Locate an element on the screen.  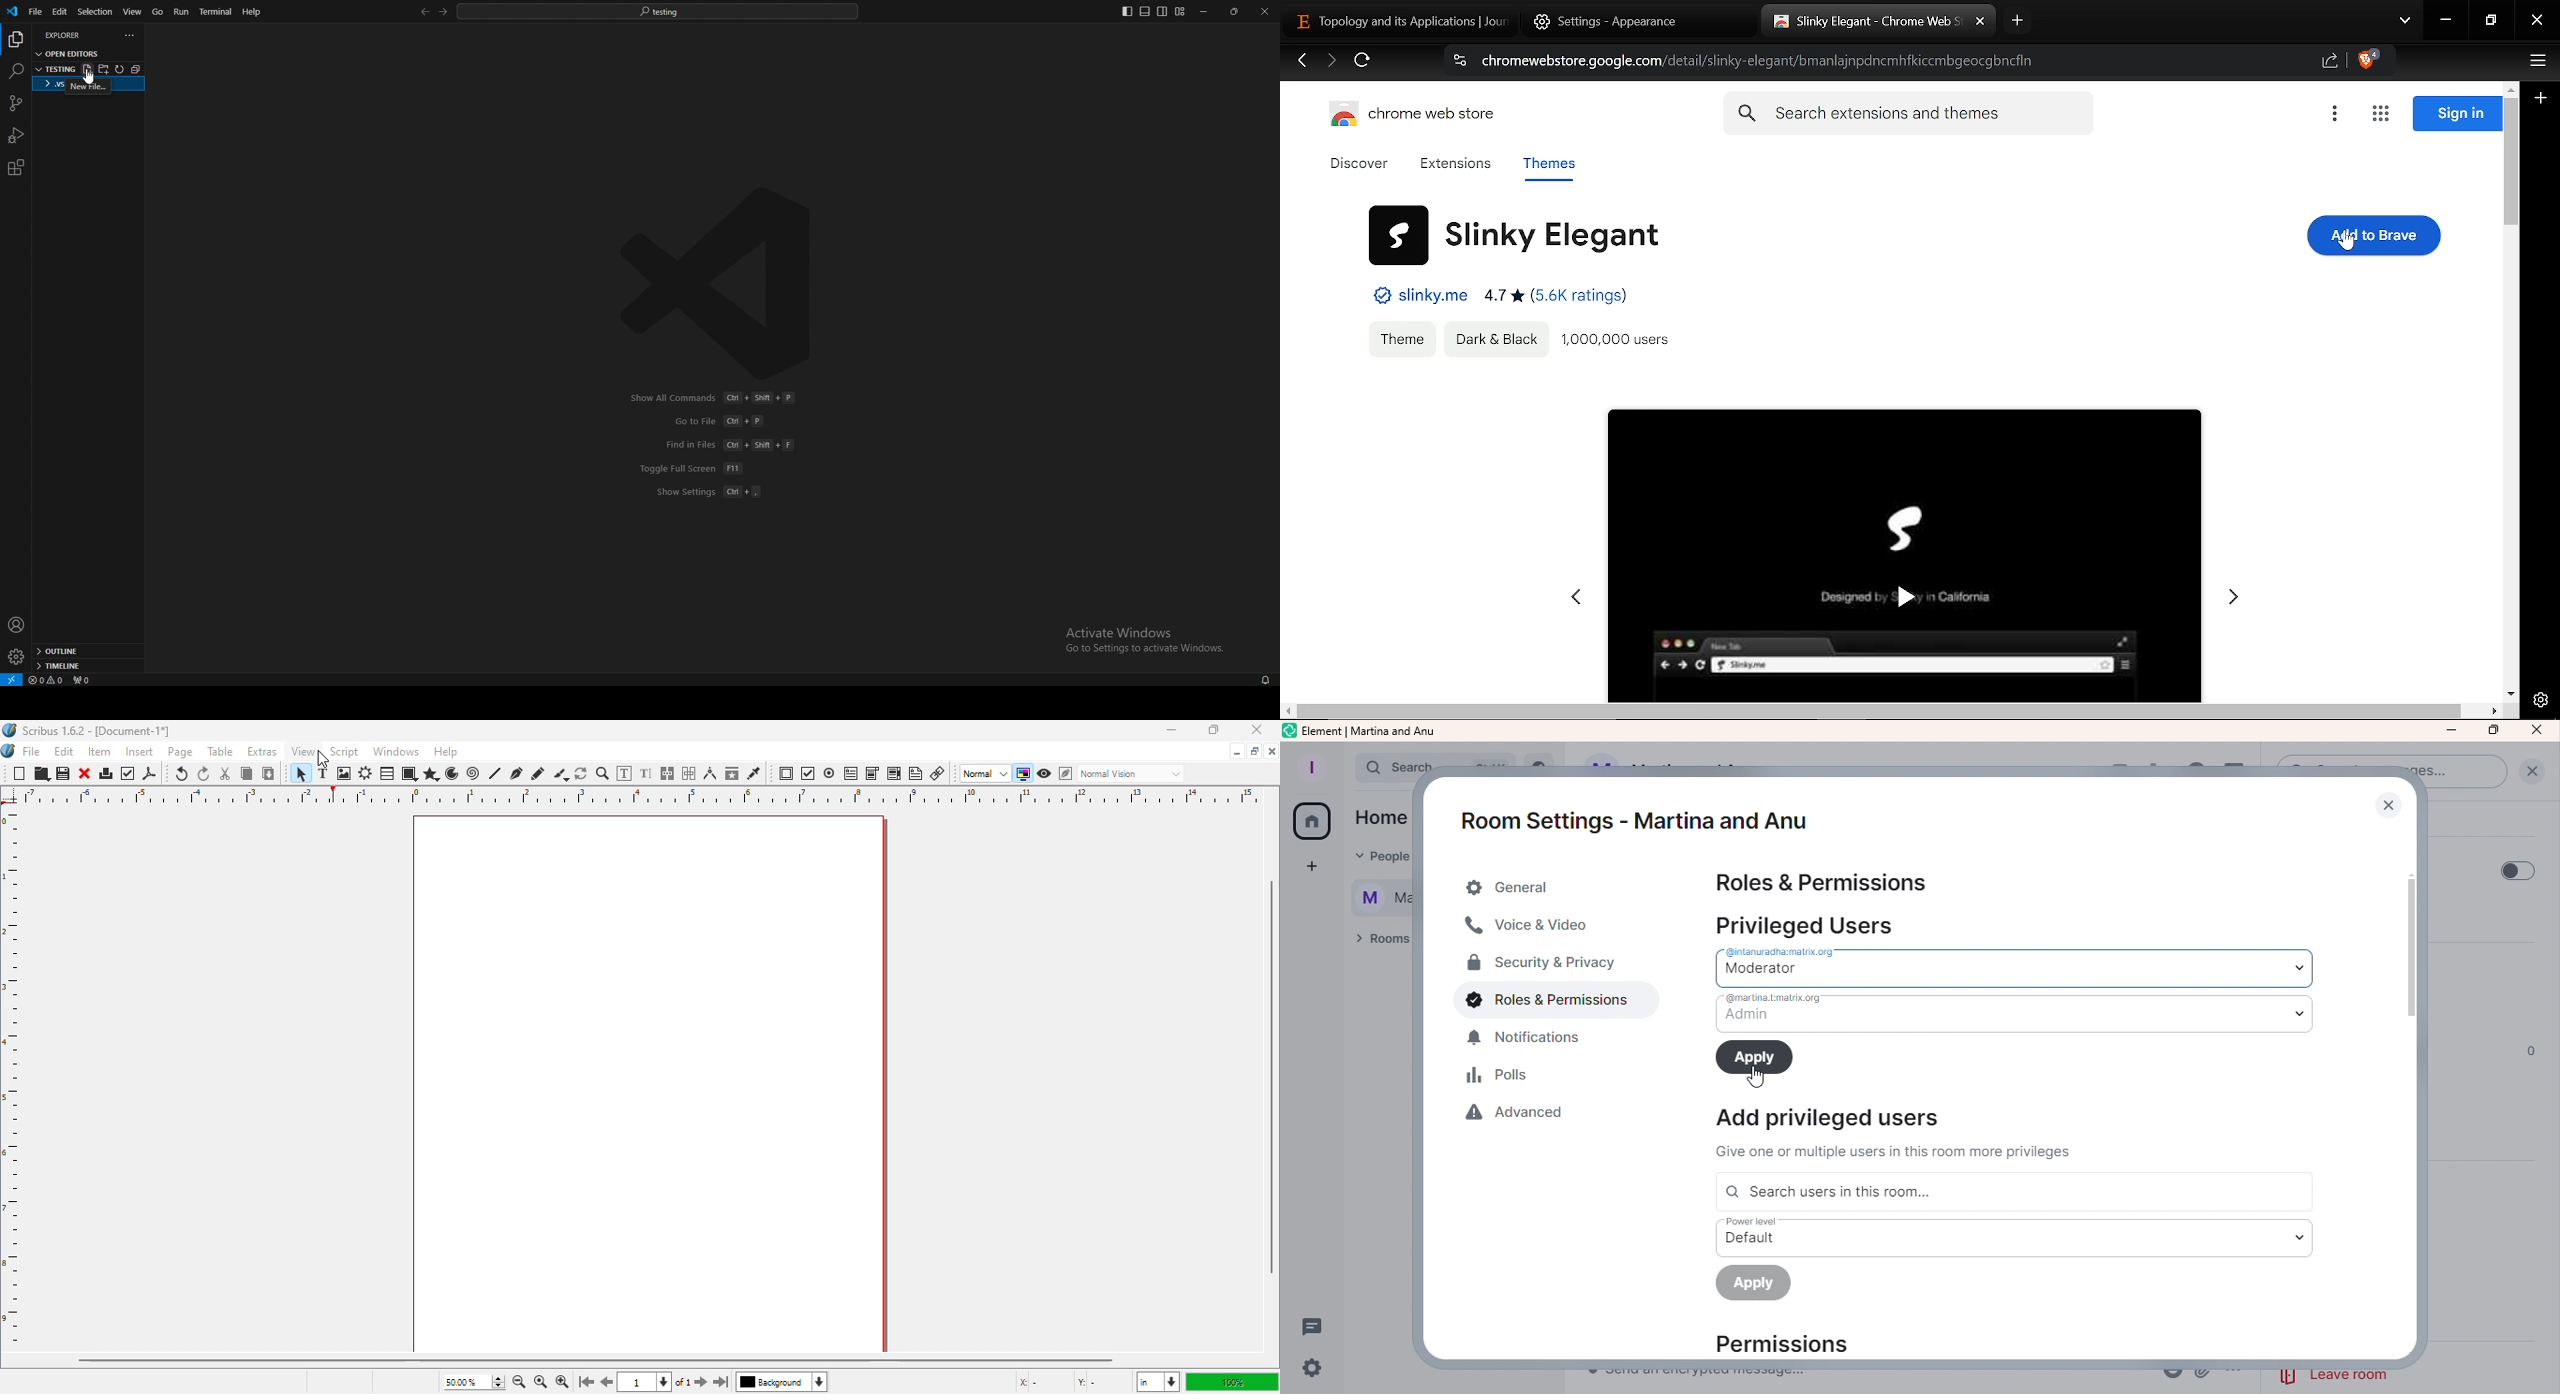
go to the last page is located at coordinates (724, 1384).